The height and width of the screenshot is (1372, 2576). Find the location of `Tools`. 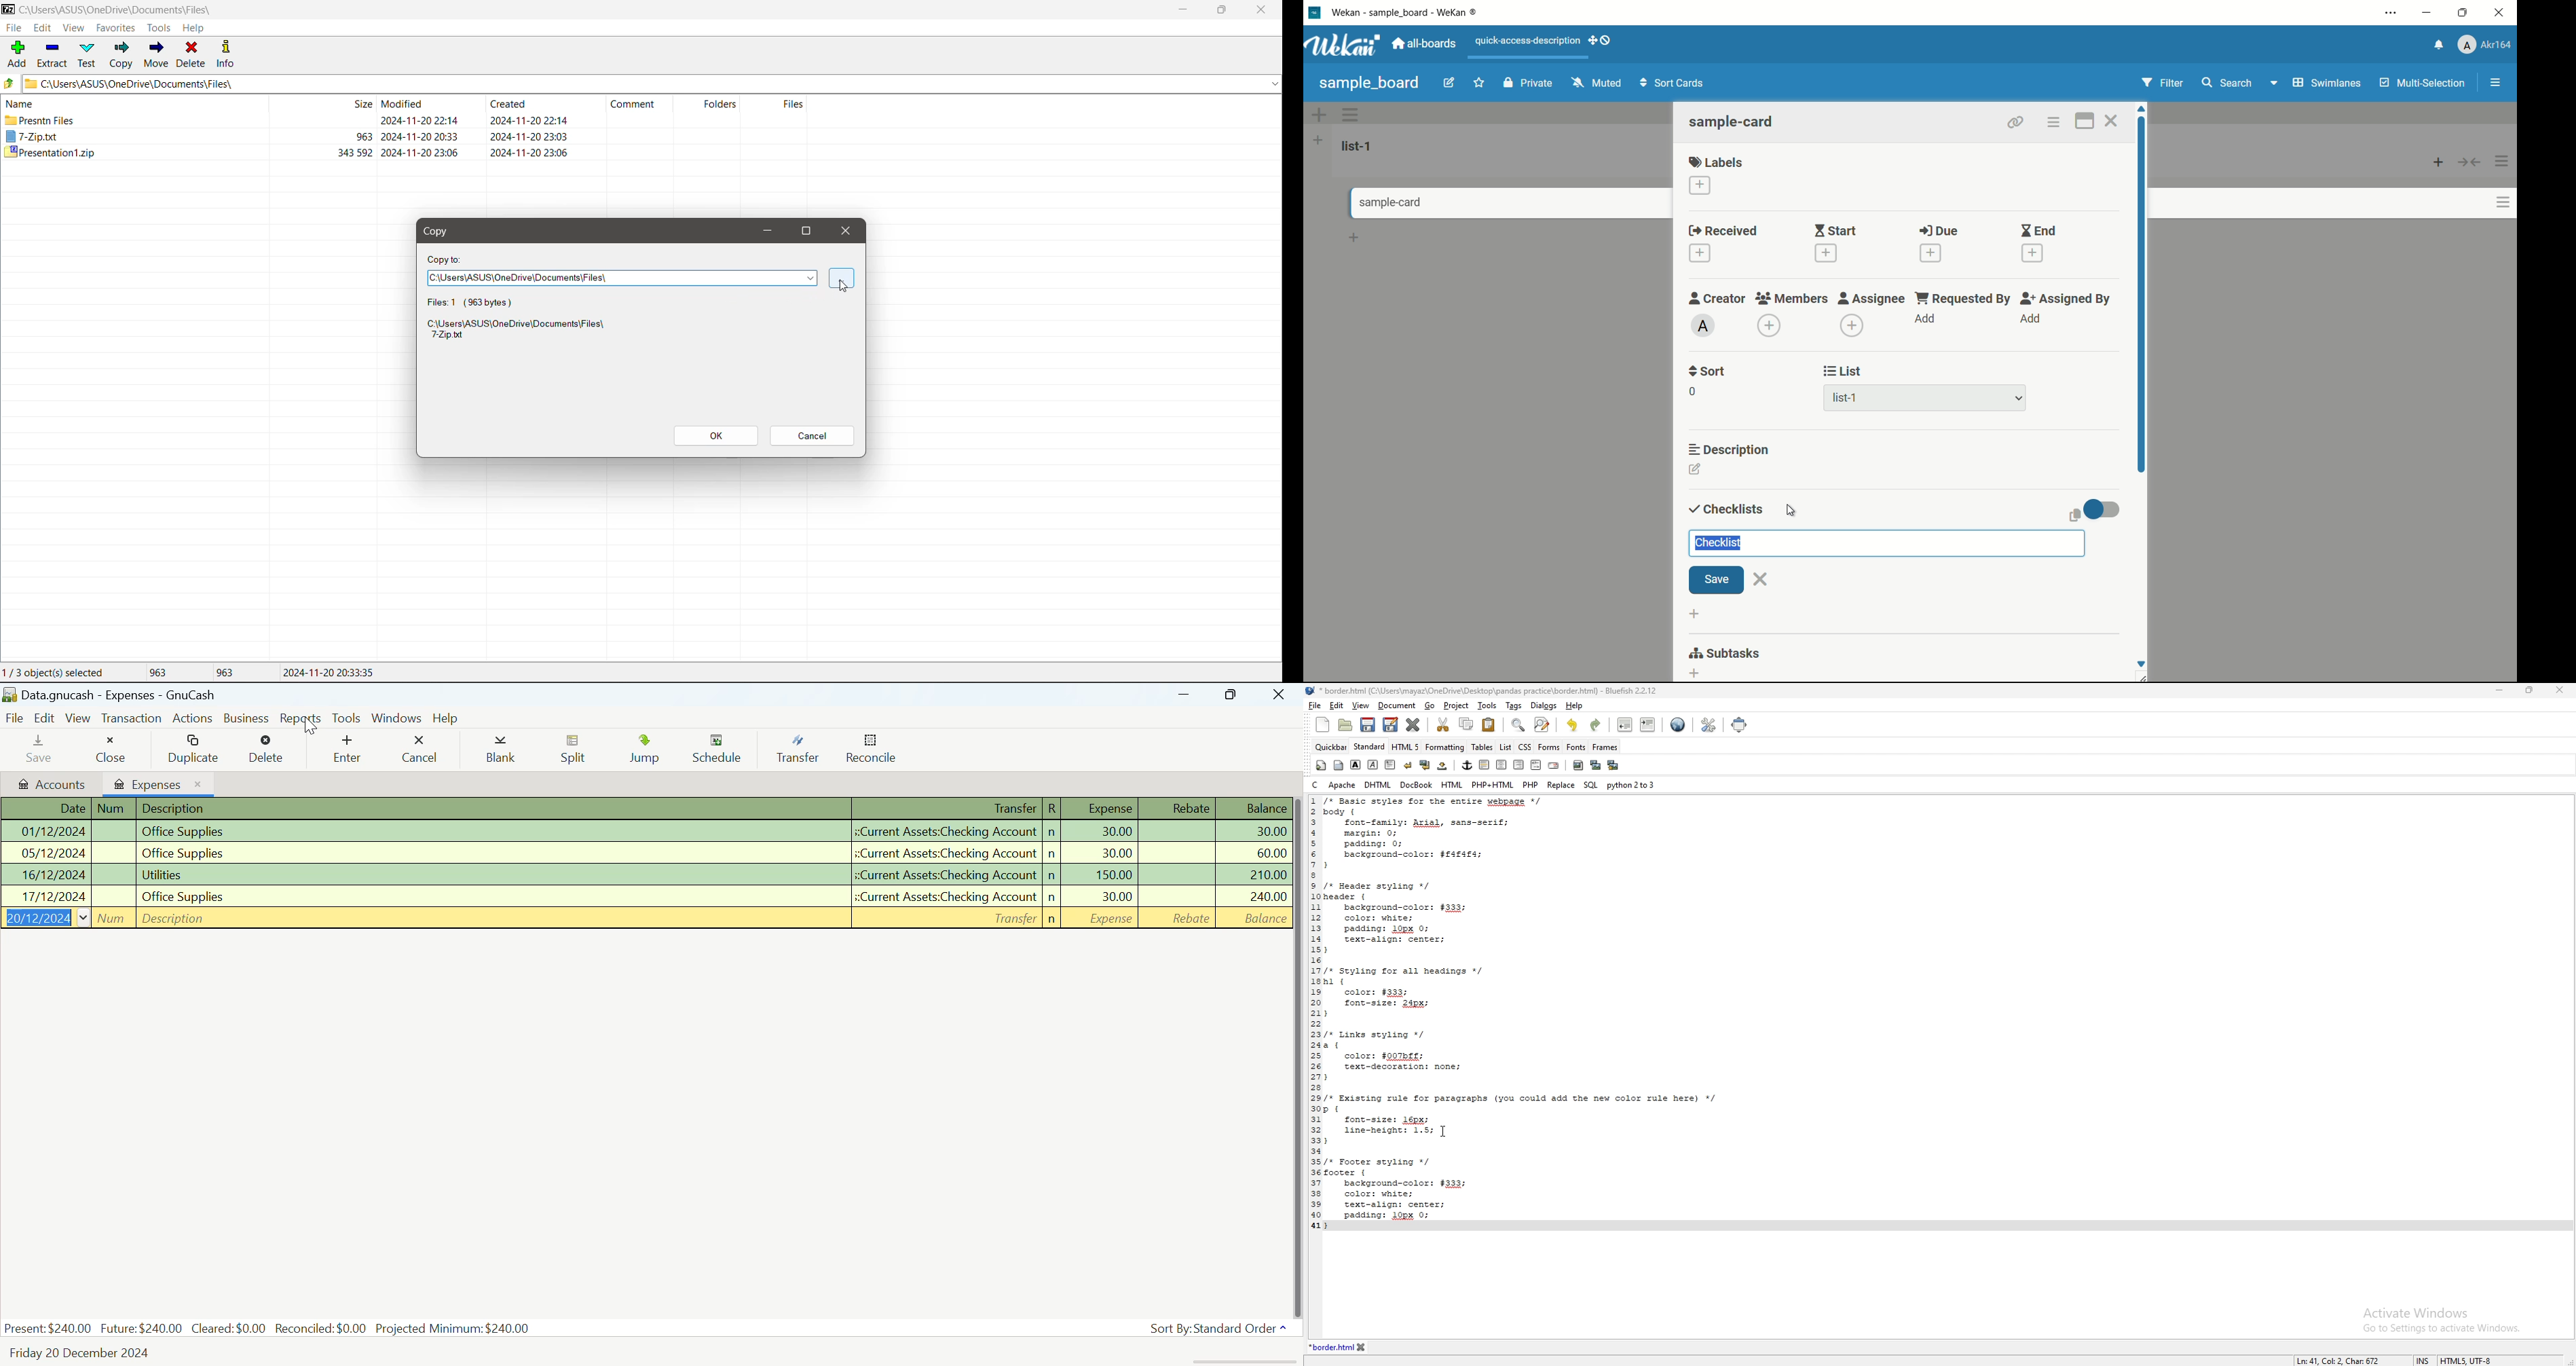

Tools is located at coordinates (158, 28).